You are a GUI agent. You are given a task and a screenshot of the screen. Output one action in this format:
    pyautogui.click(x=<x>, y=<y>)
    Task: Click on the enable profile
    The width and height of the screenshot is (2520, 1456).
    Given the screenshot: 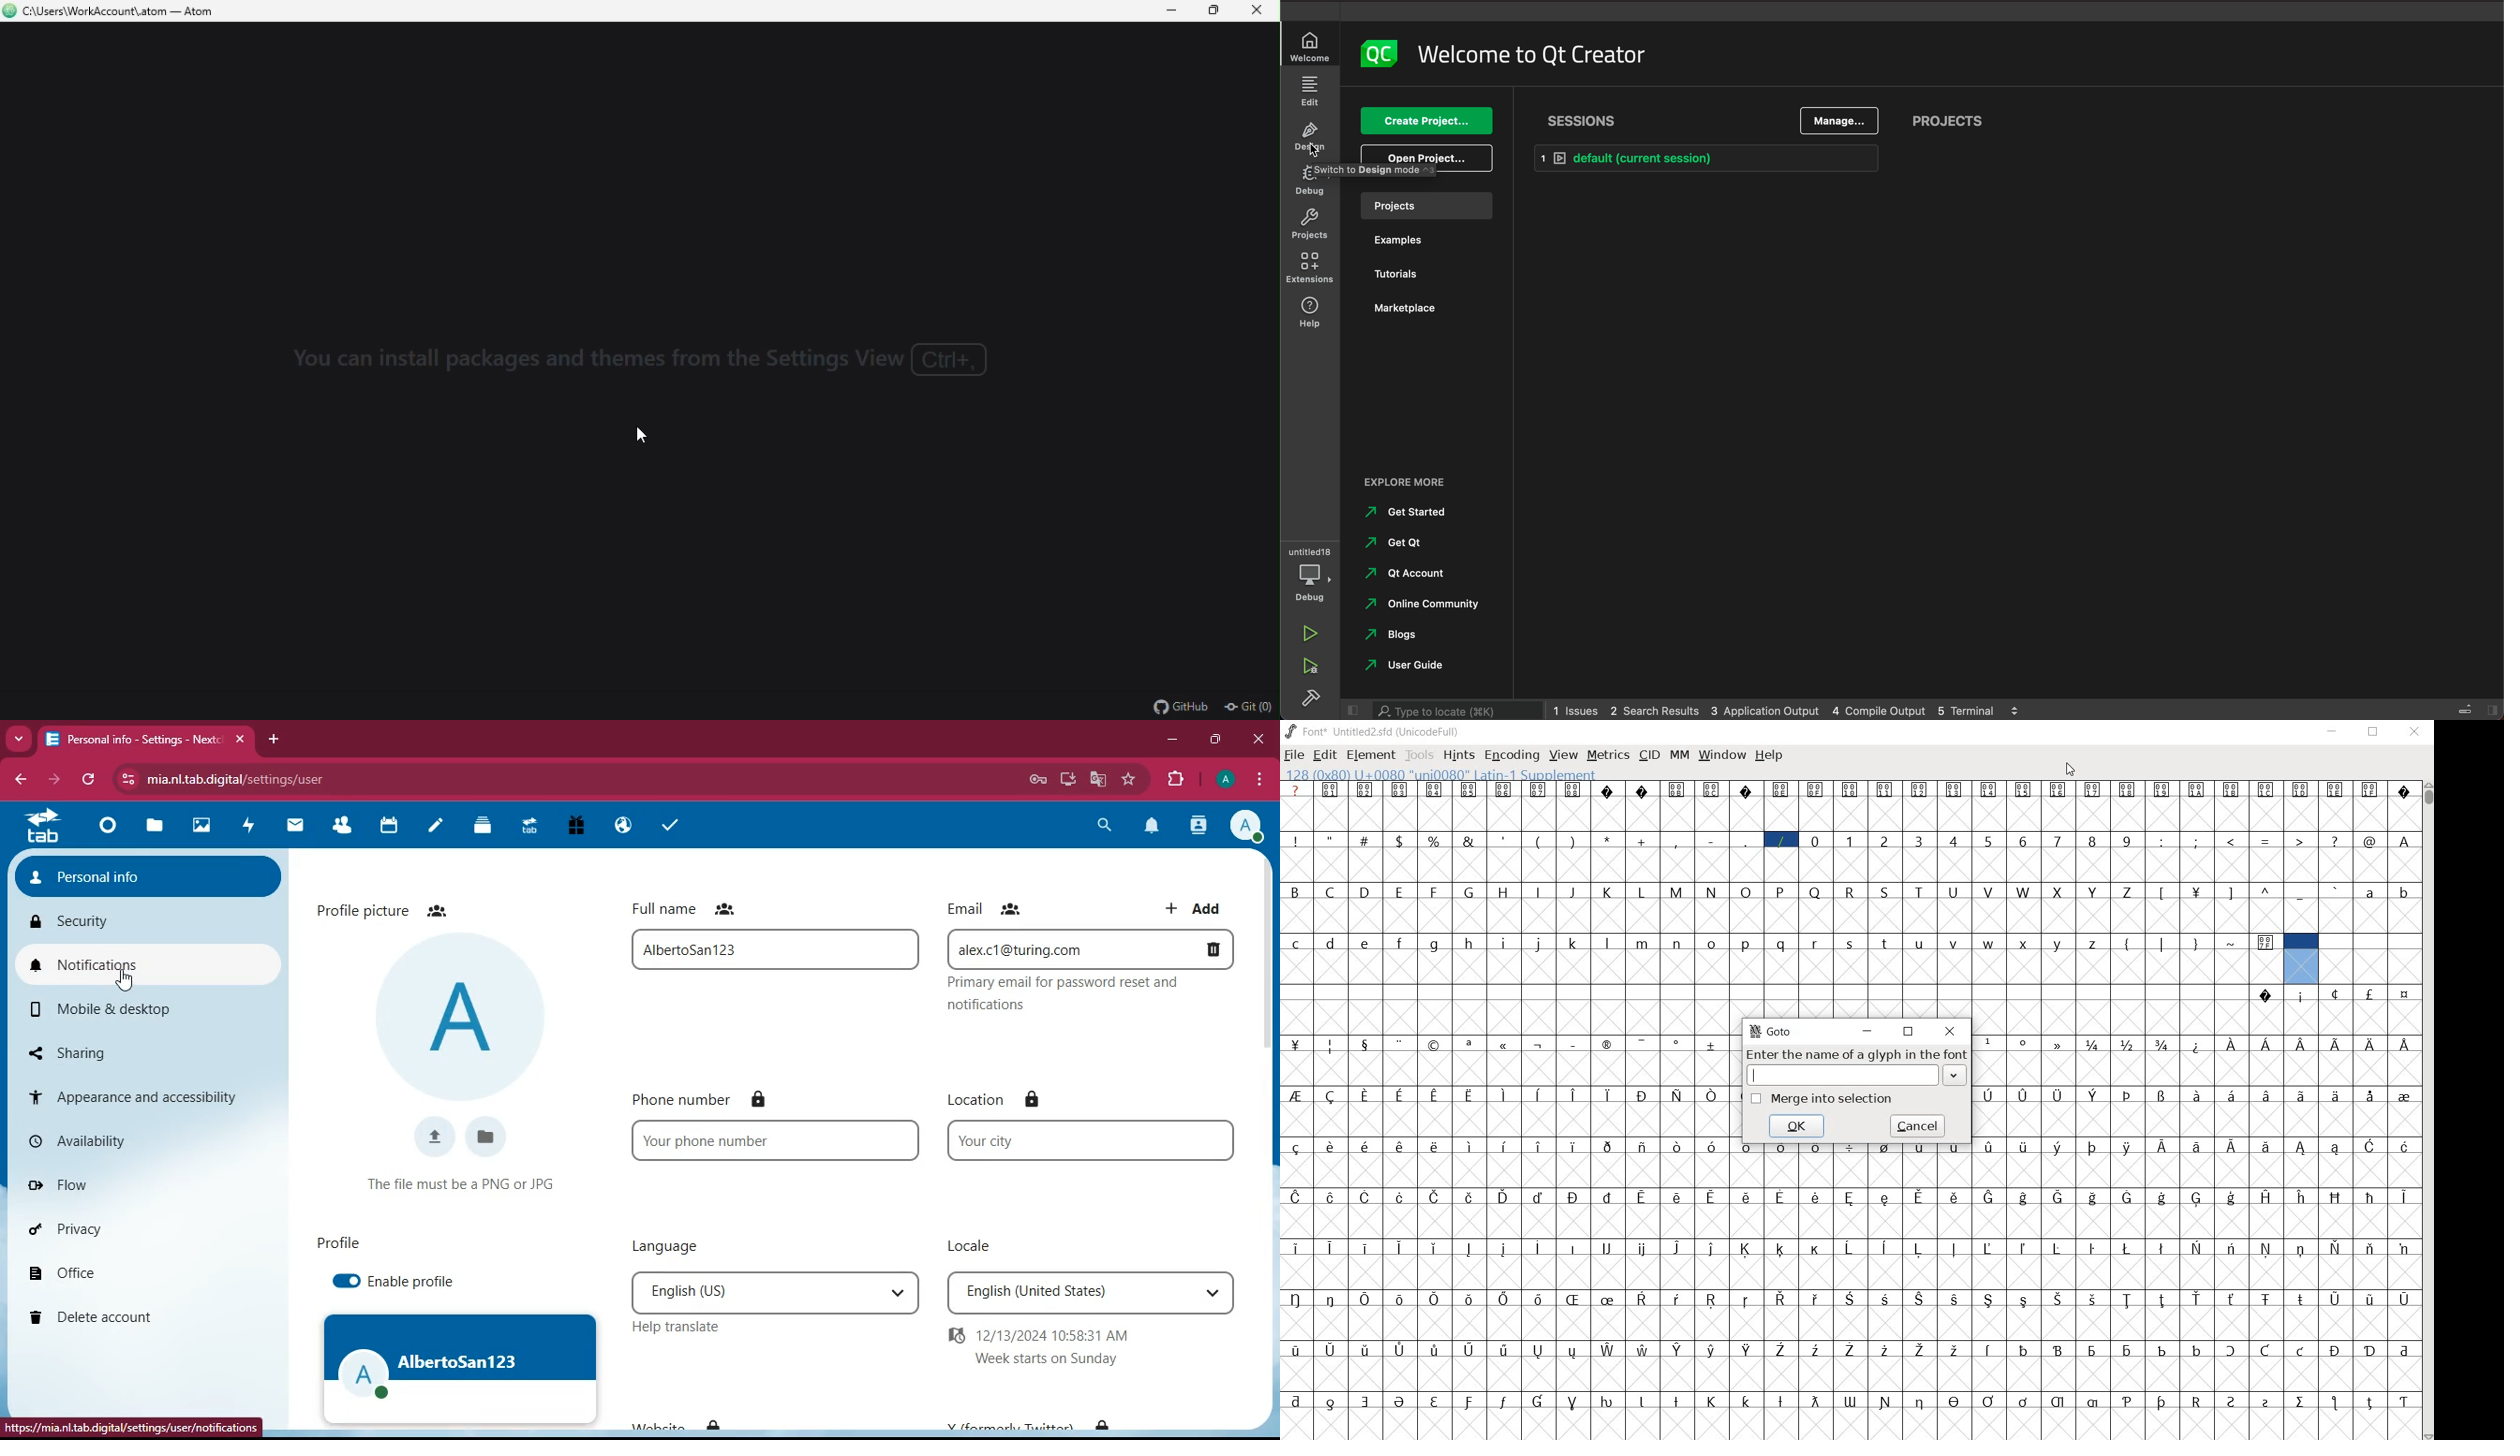 What is the action you would take?
    pyautogui.click(x=389, y=1282)
    